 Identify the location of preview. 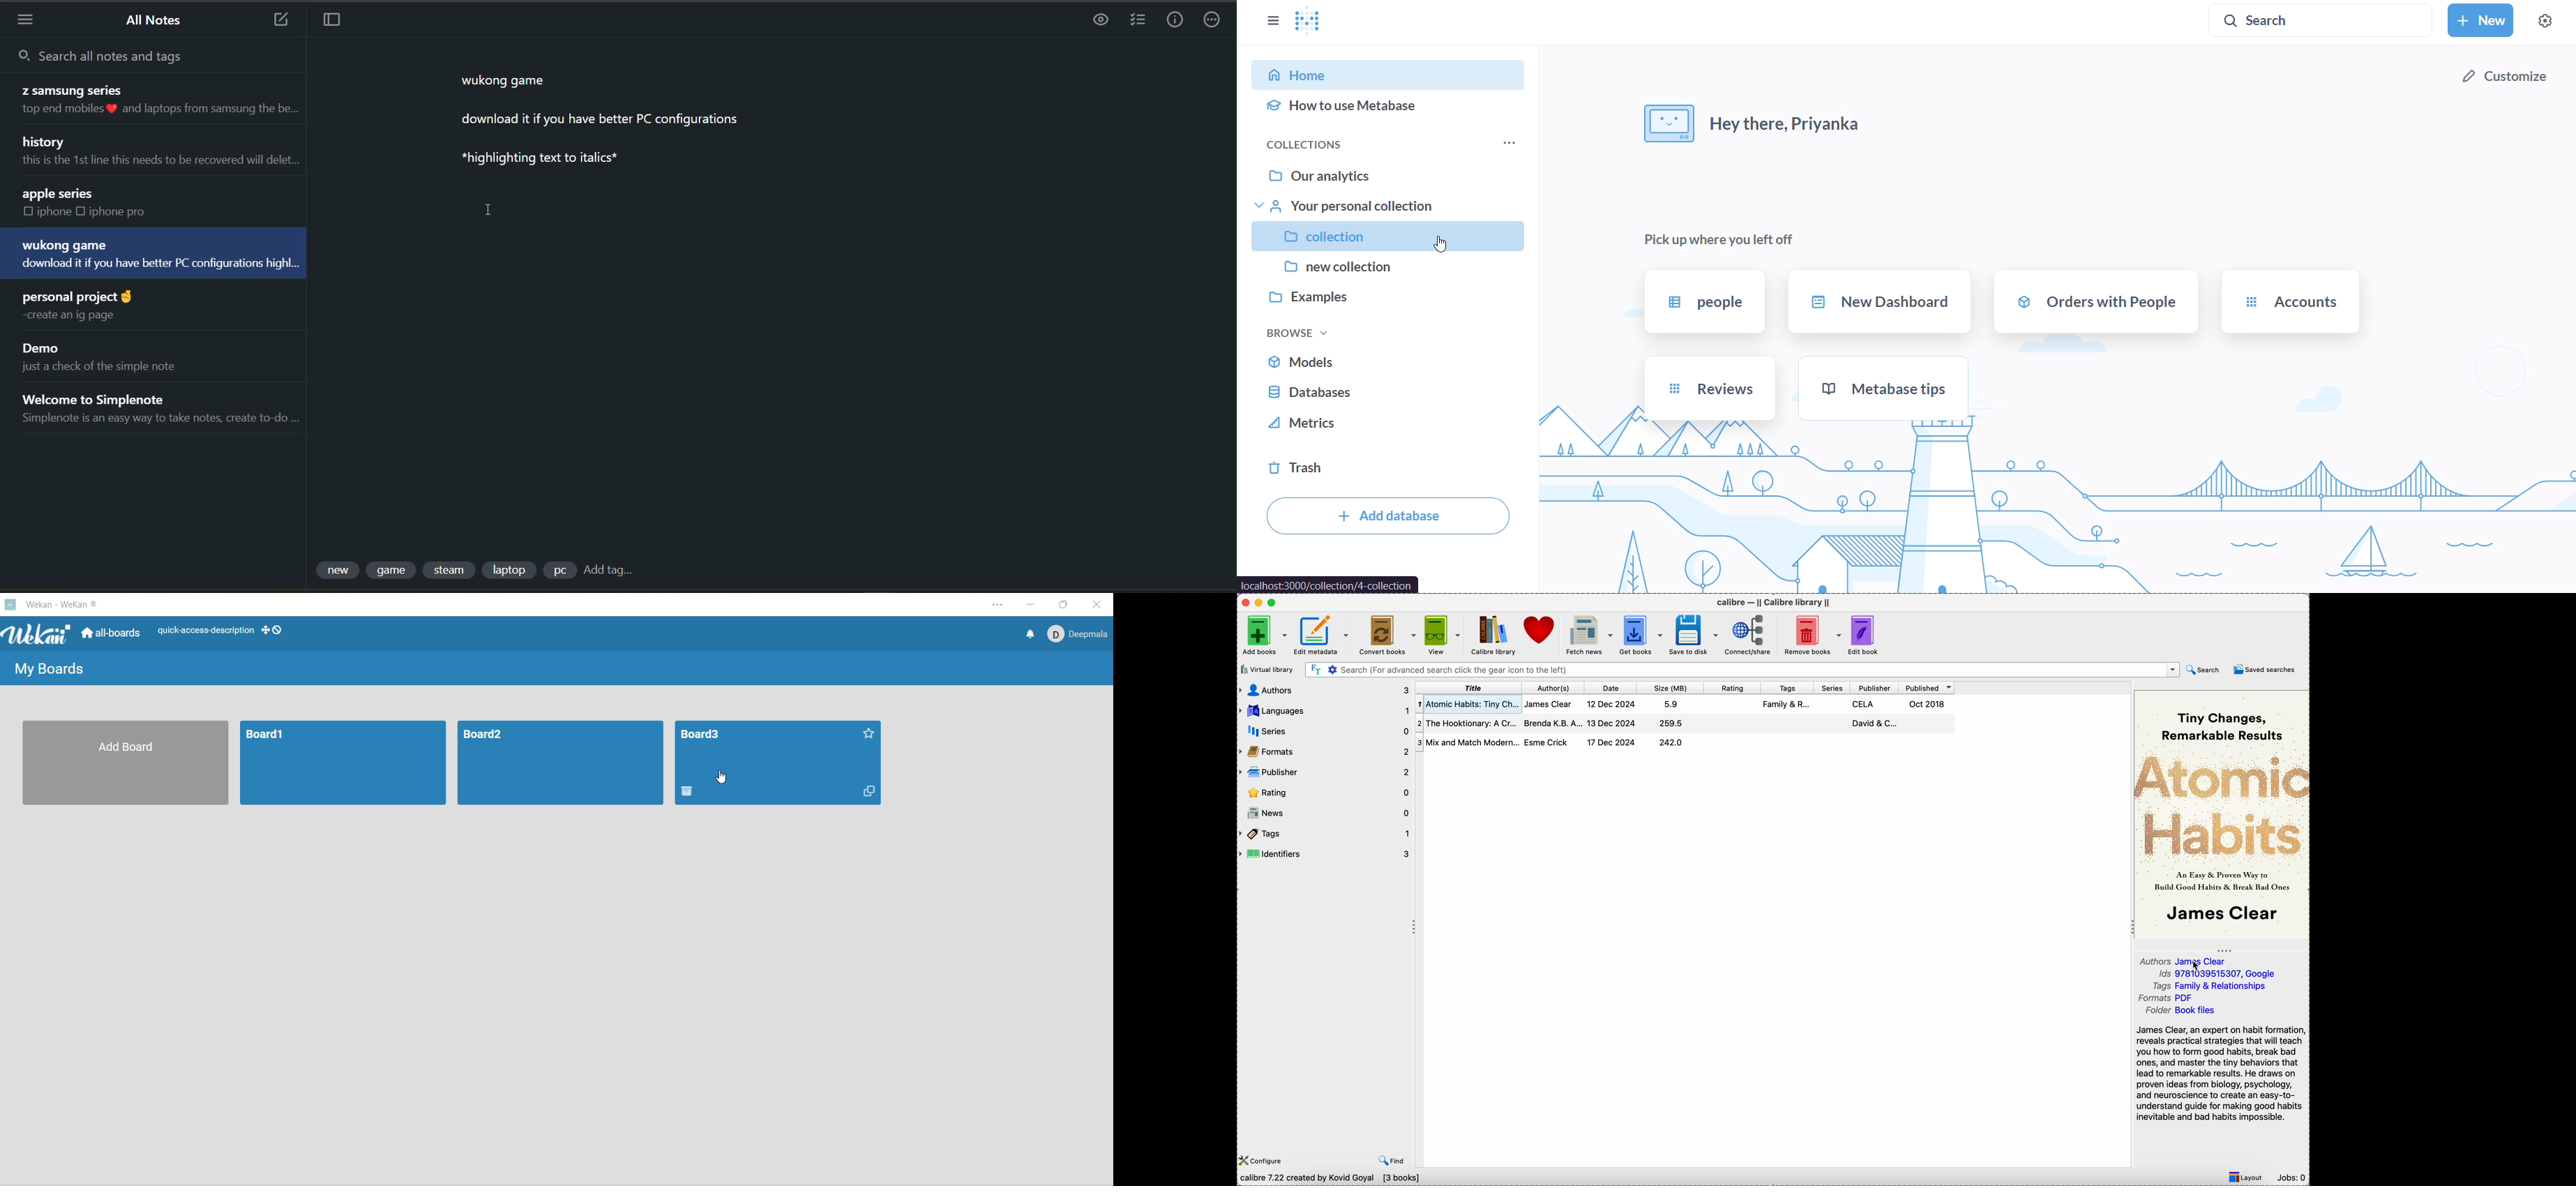
(1096, 21).